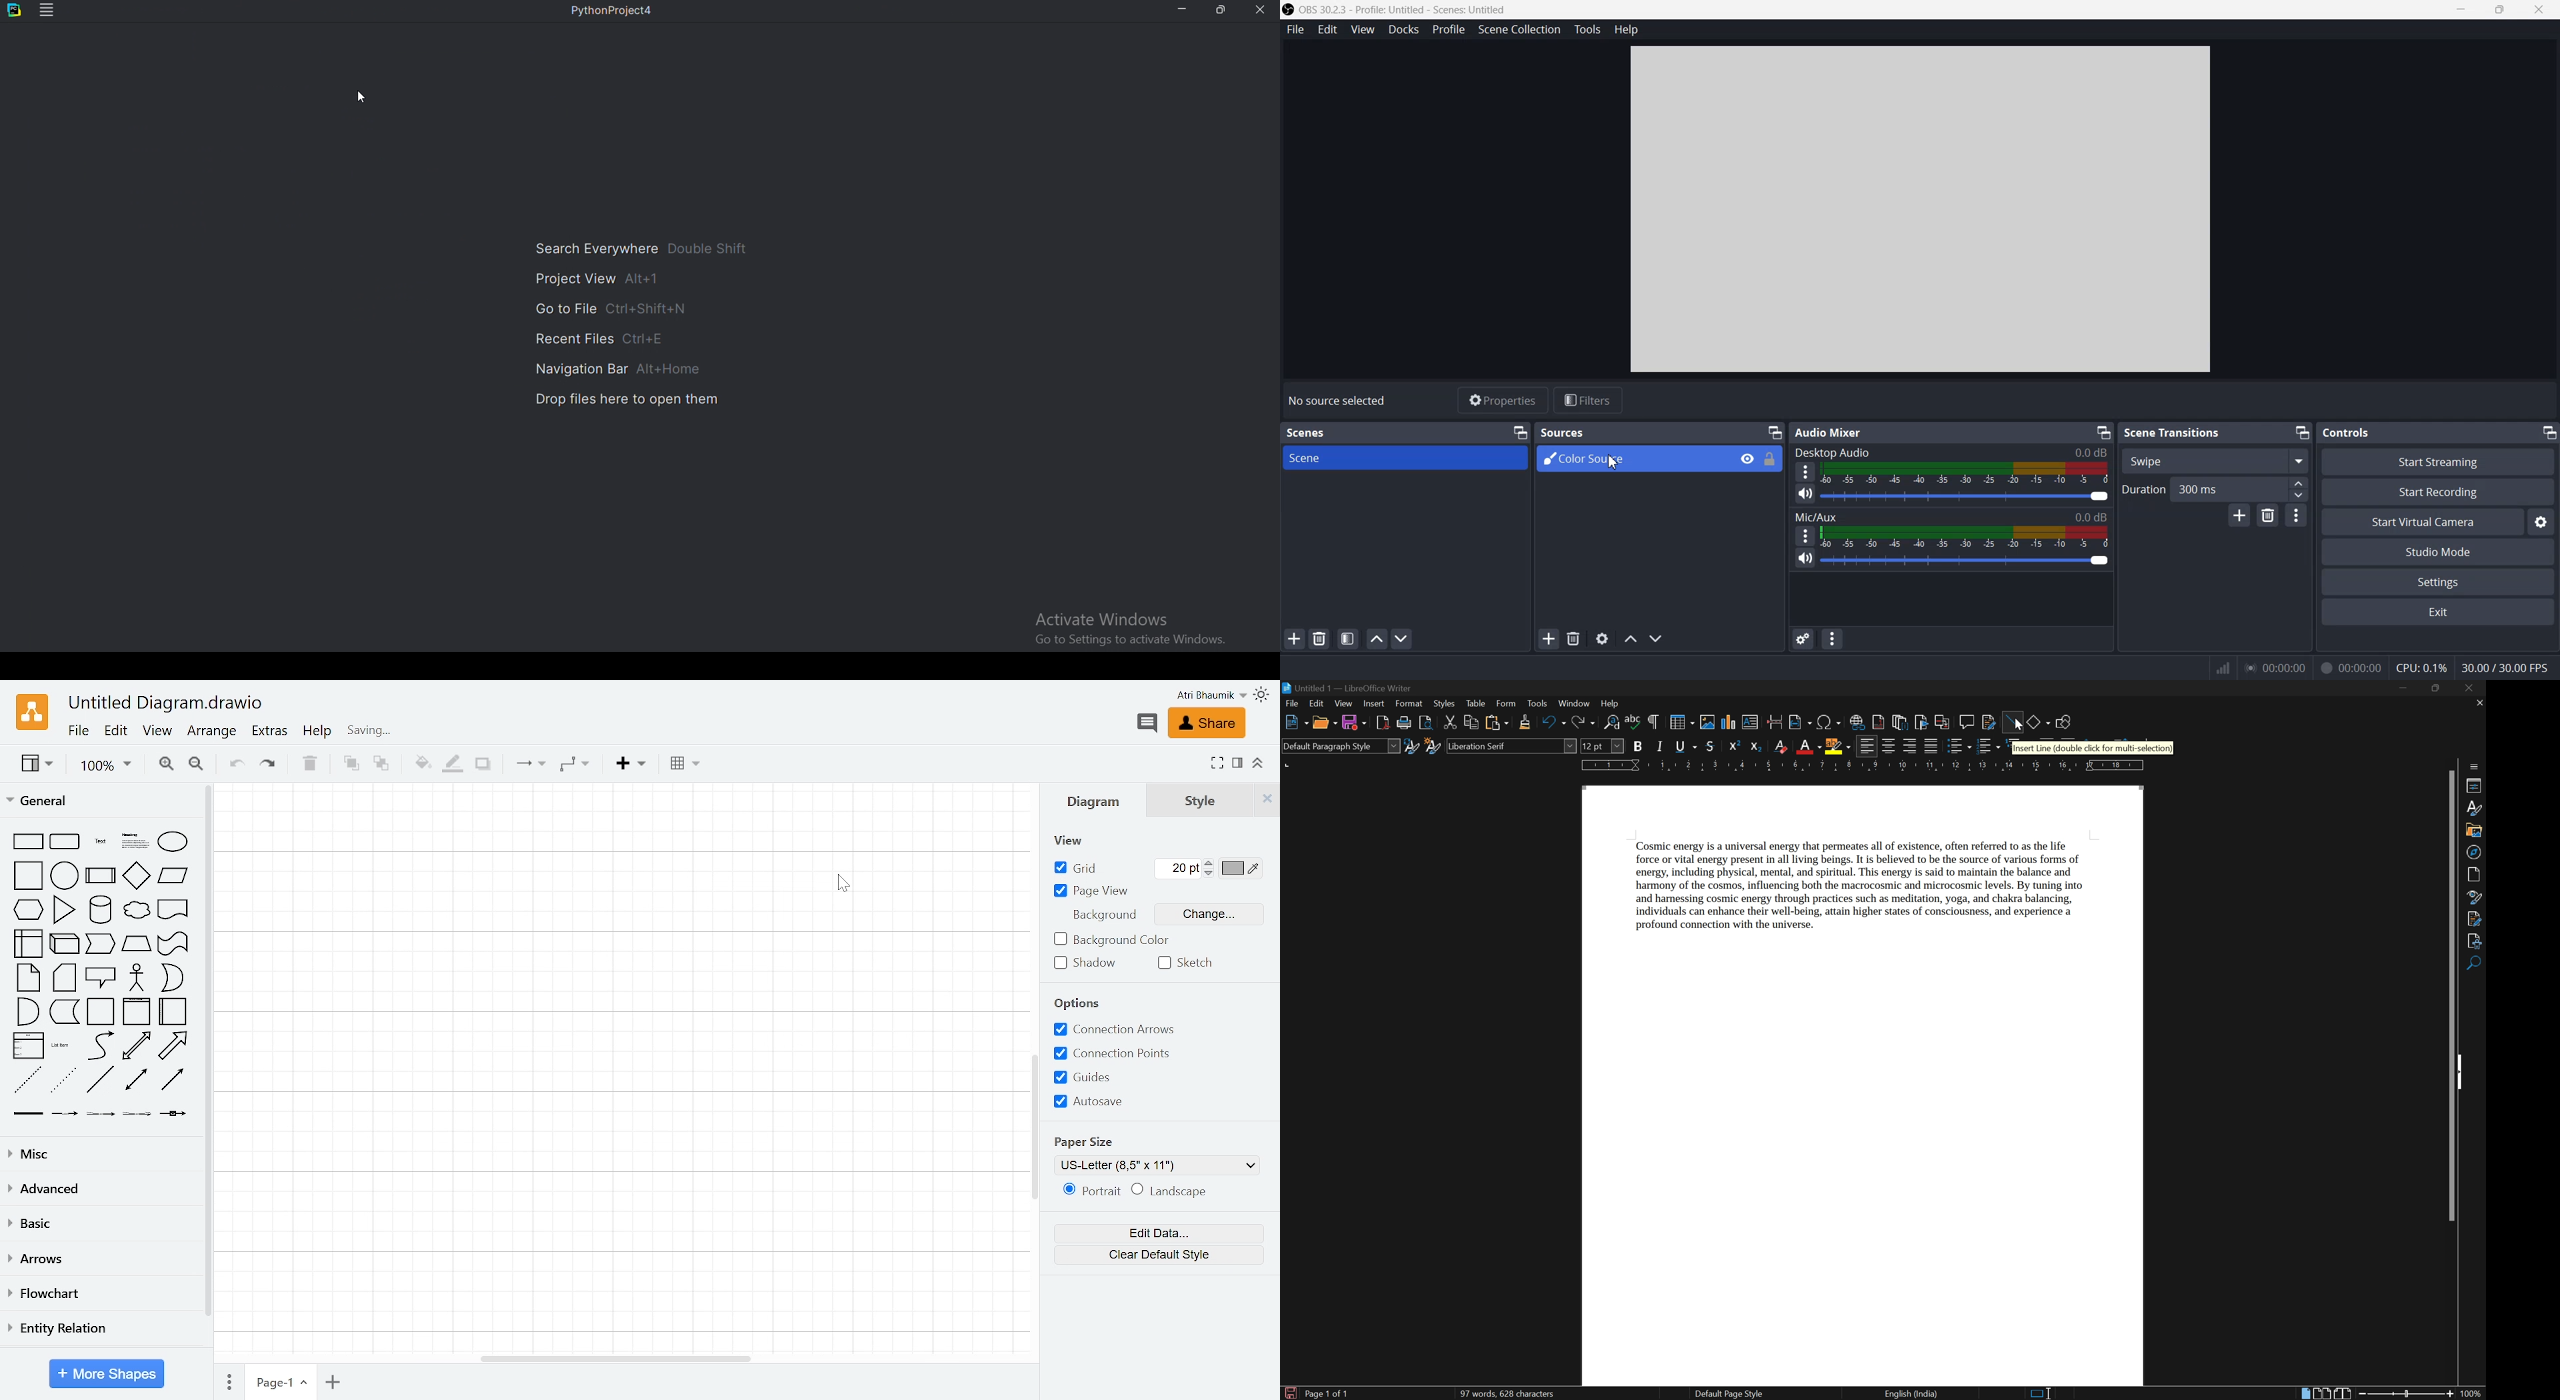 The image size is (2576, 1400). What do you see at coordinates (1770, 459) in the screenshot?
I see `Lock` at bounding box center [1770, 459].